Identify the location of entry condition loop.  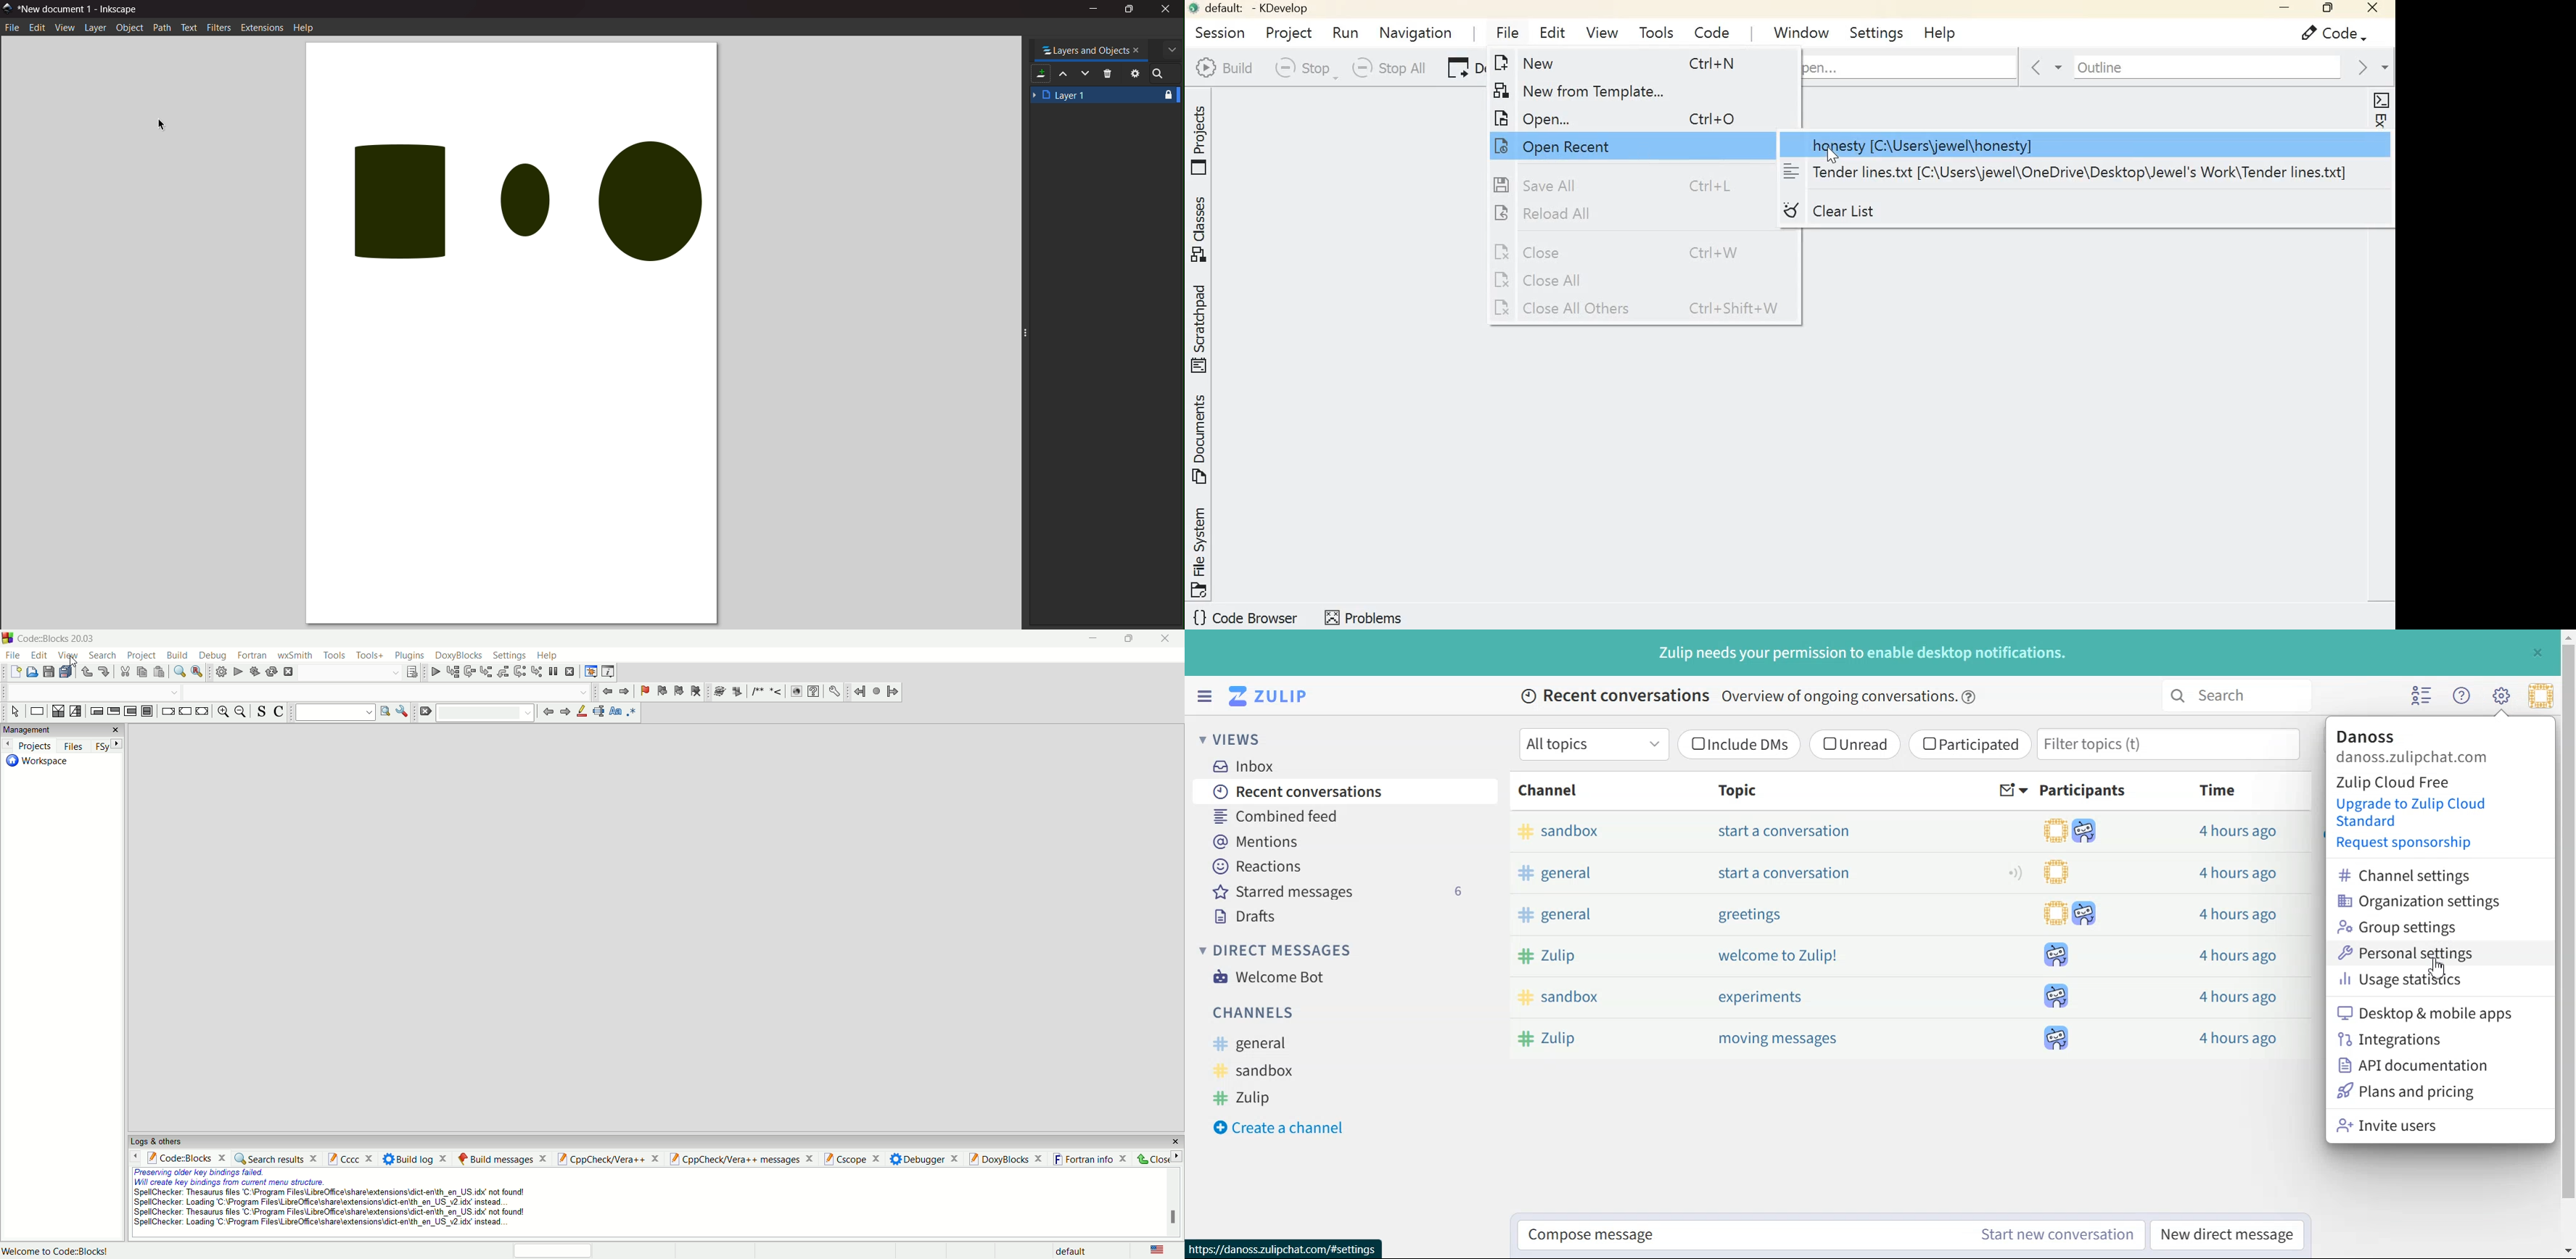
(97, 710).